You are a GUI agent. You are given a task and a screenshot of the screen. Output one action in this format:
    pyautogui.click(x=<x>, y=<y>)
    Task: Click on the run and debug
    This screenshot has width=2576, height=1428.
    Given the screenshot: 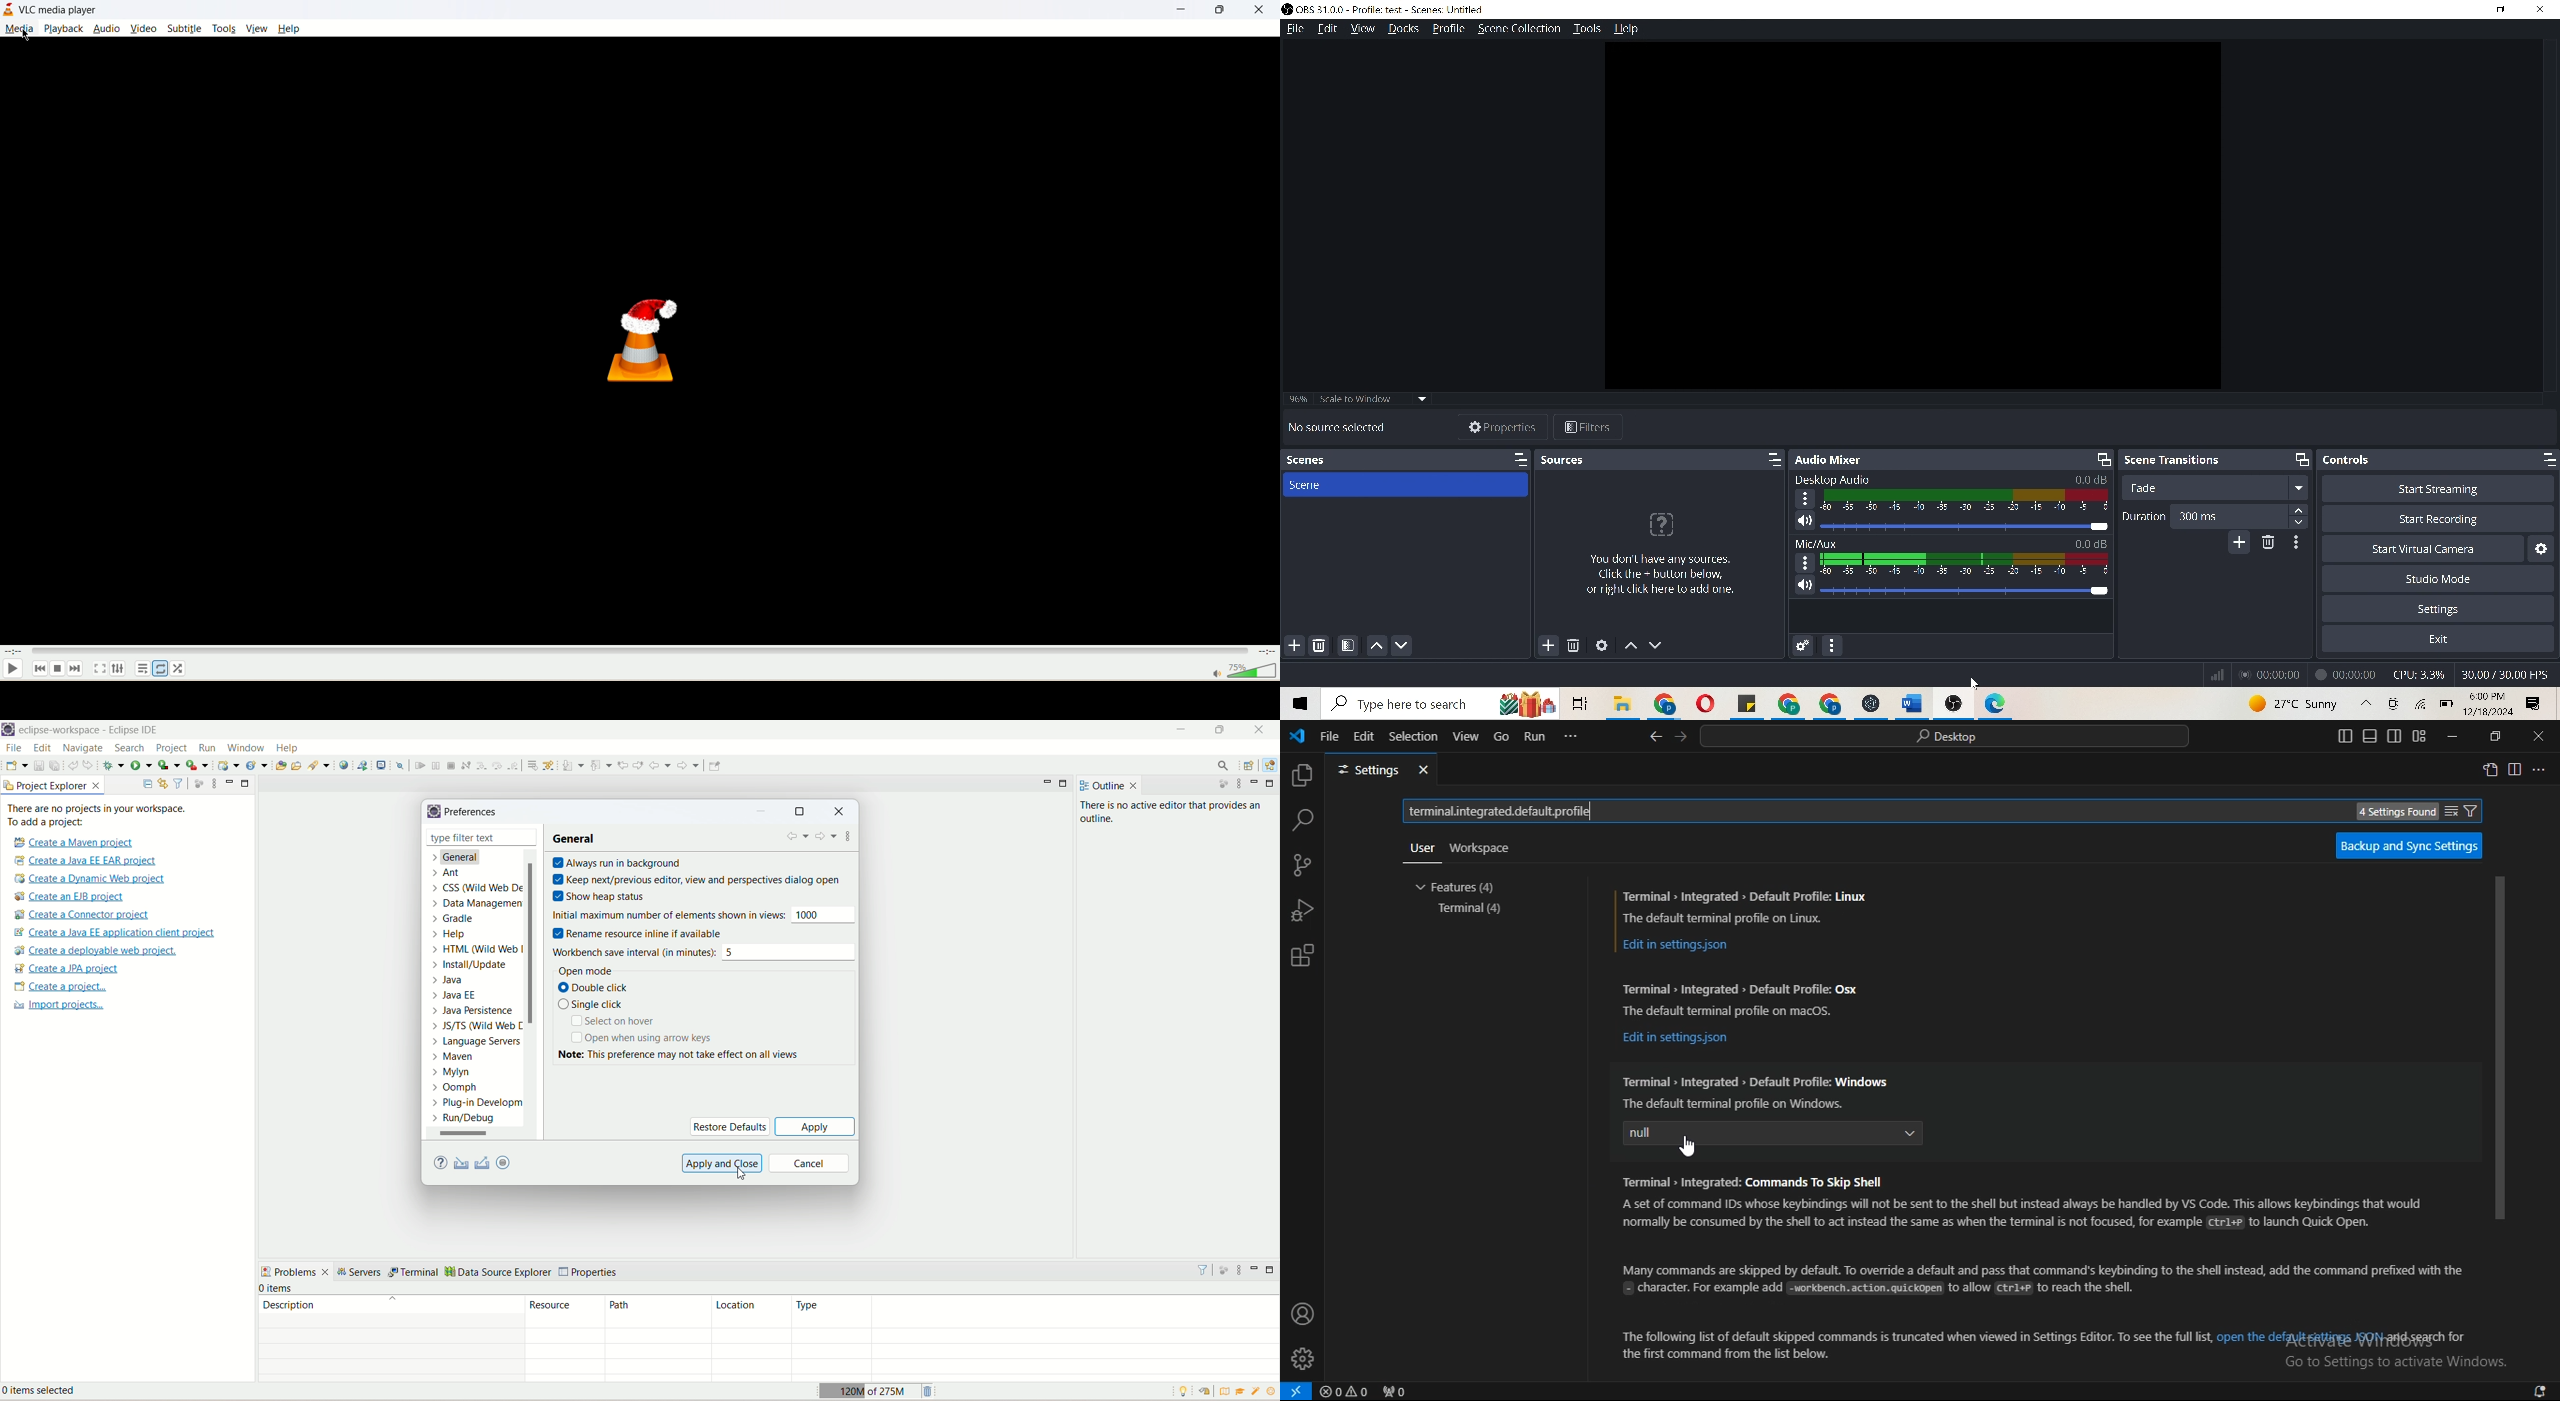 What is the action you would take?
    pyautogui.click(x=1302, y=912)
    